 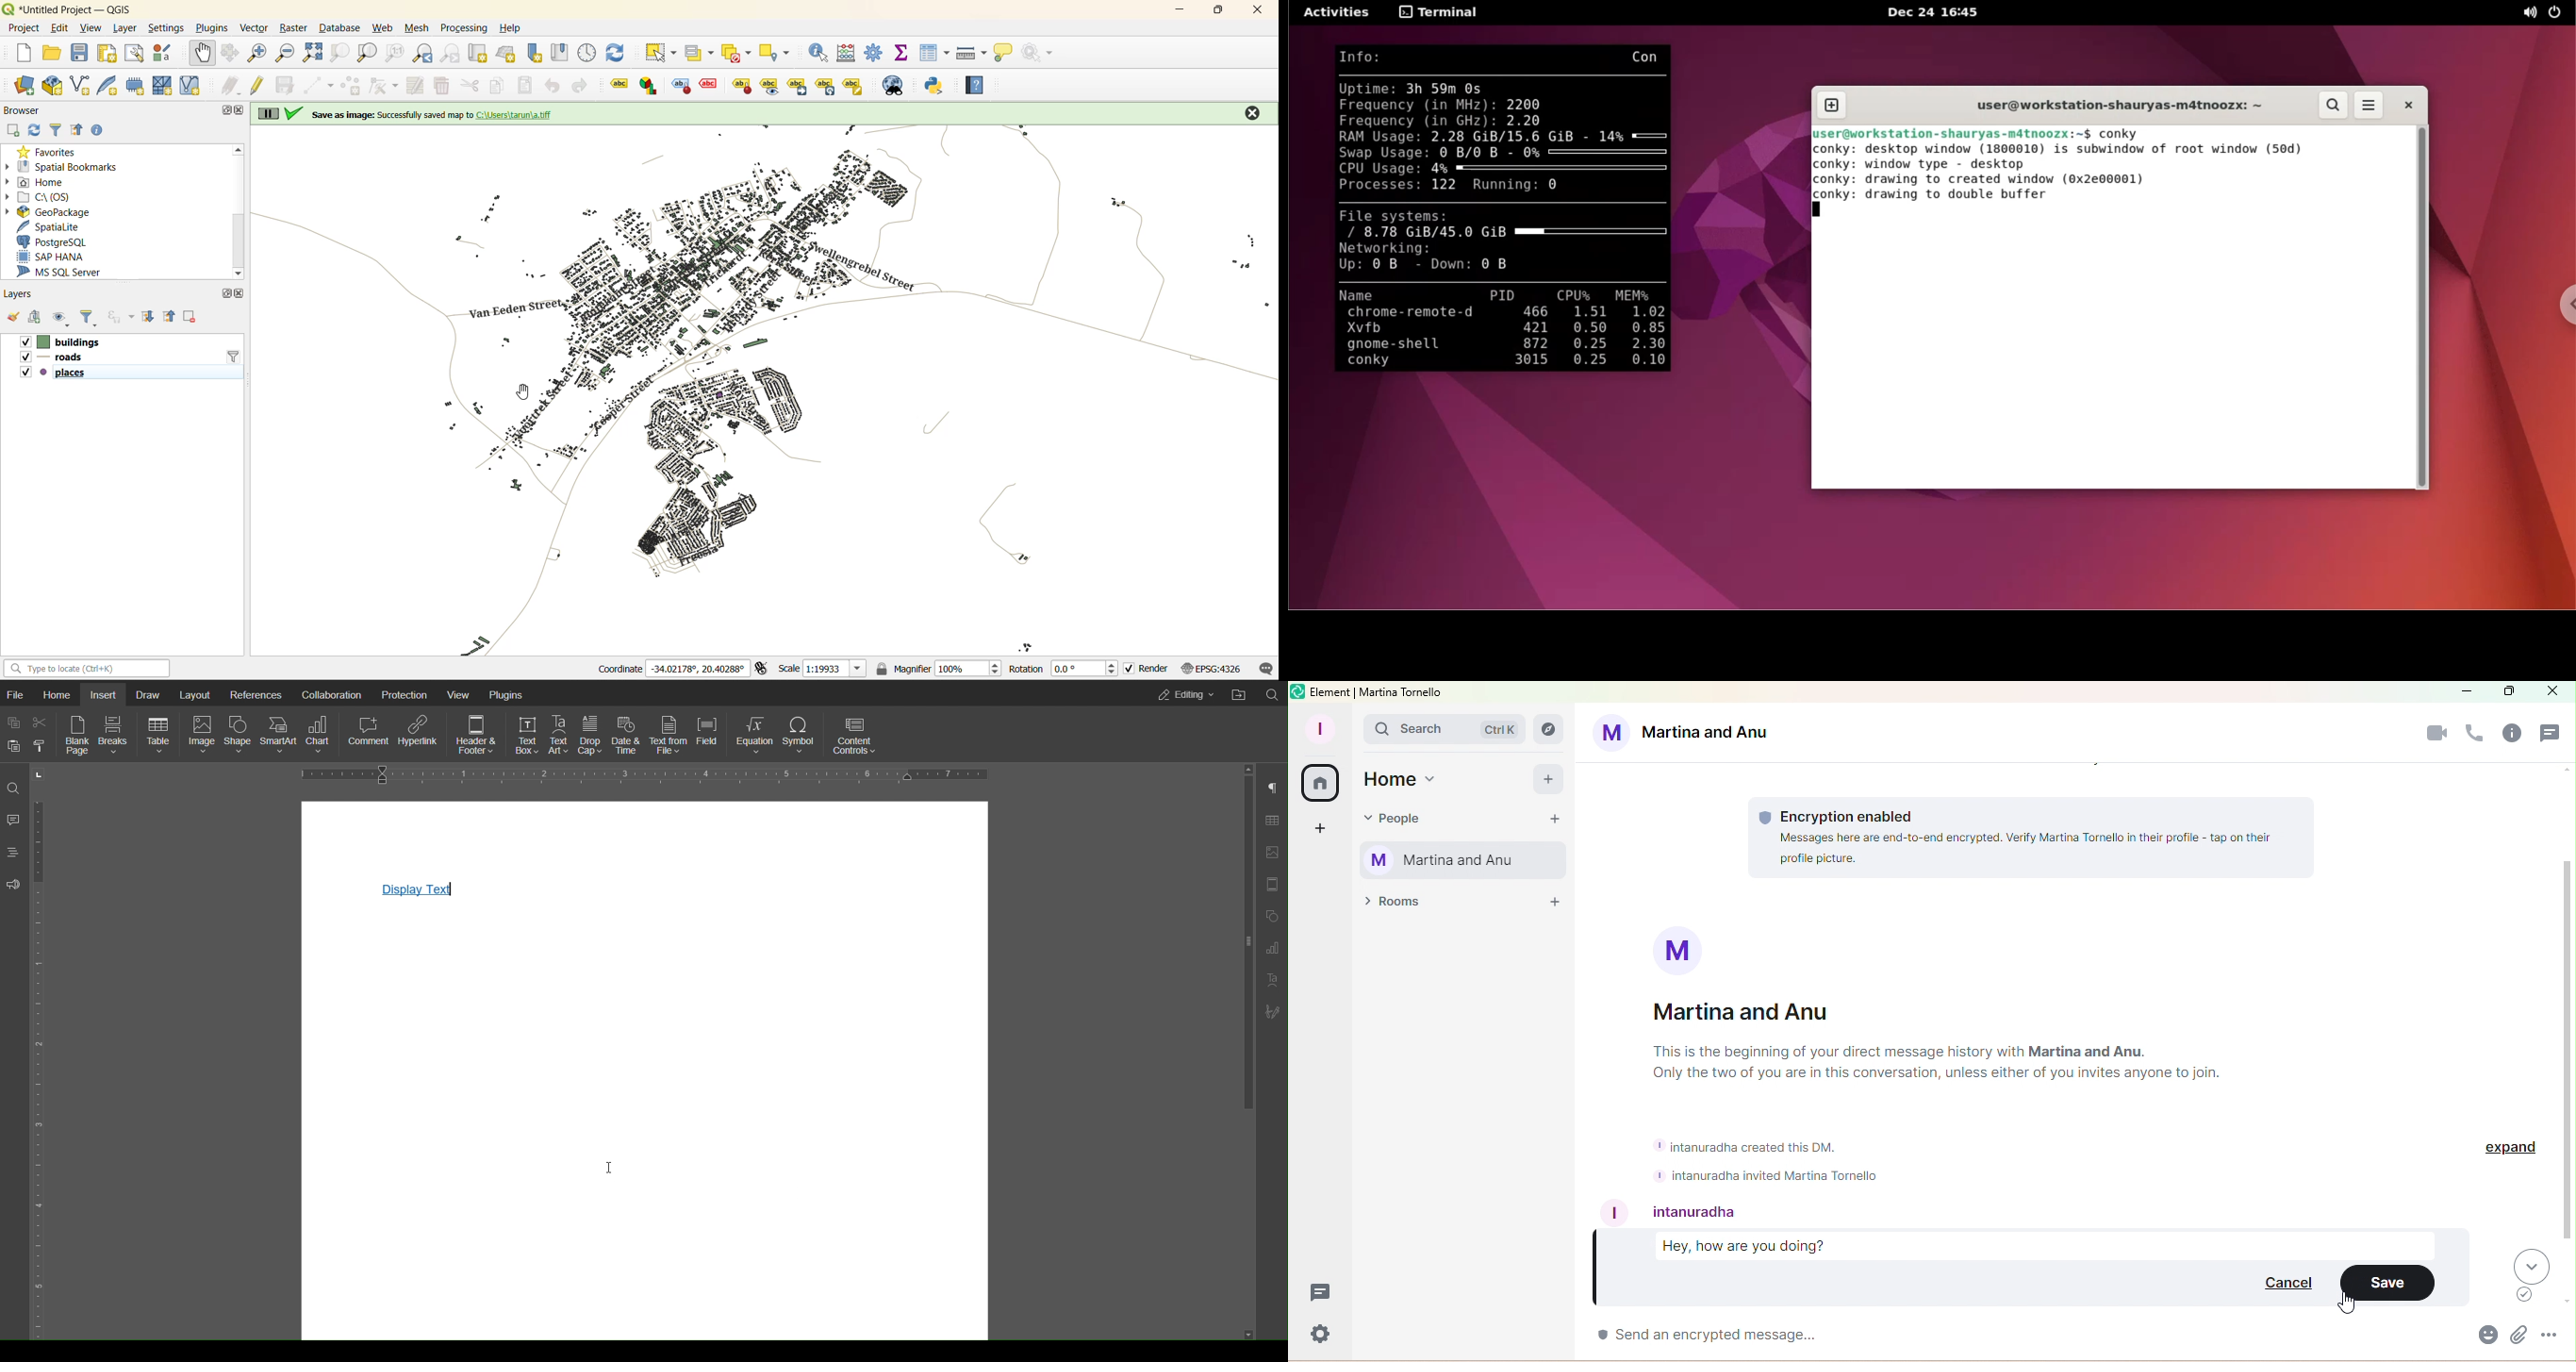 I want to click on project, so click(x=23, y=27).